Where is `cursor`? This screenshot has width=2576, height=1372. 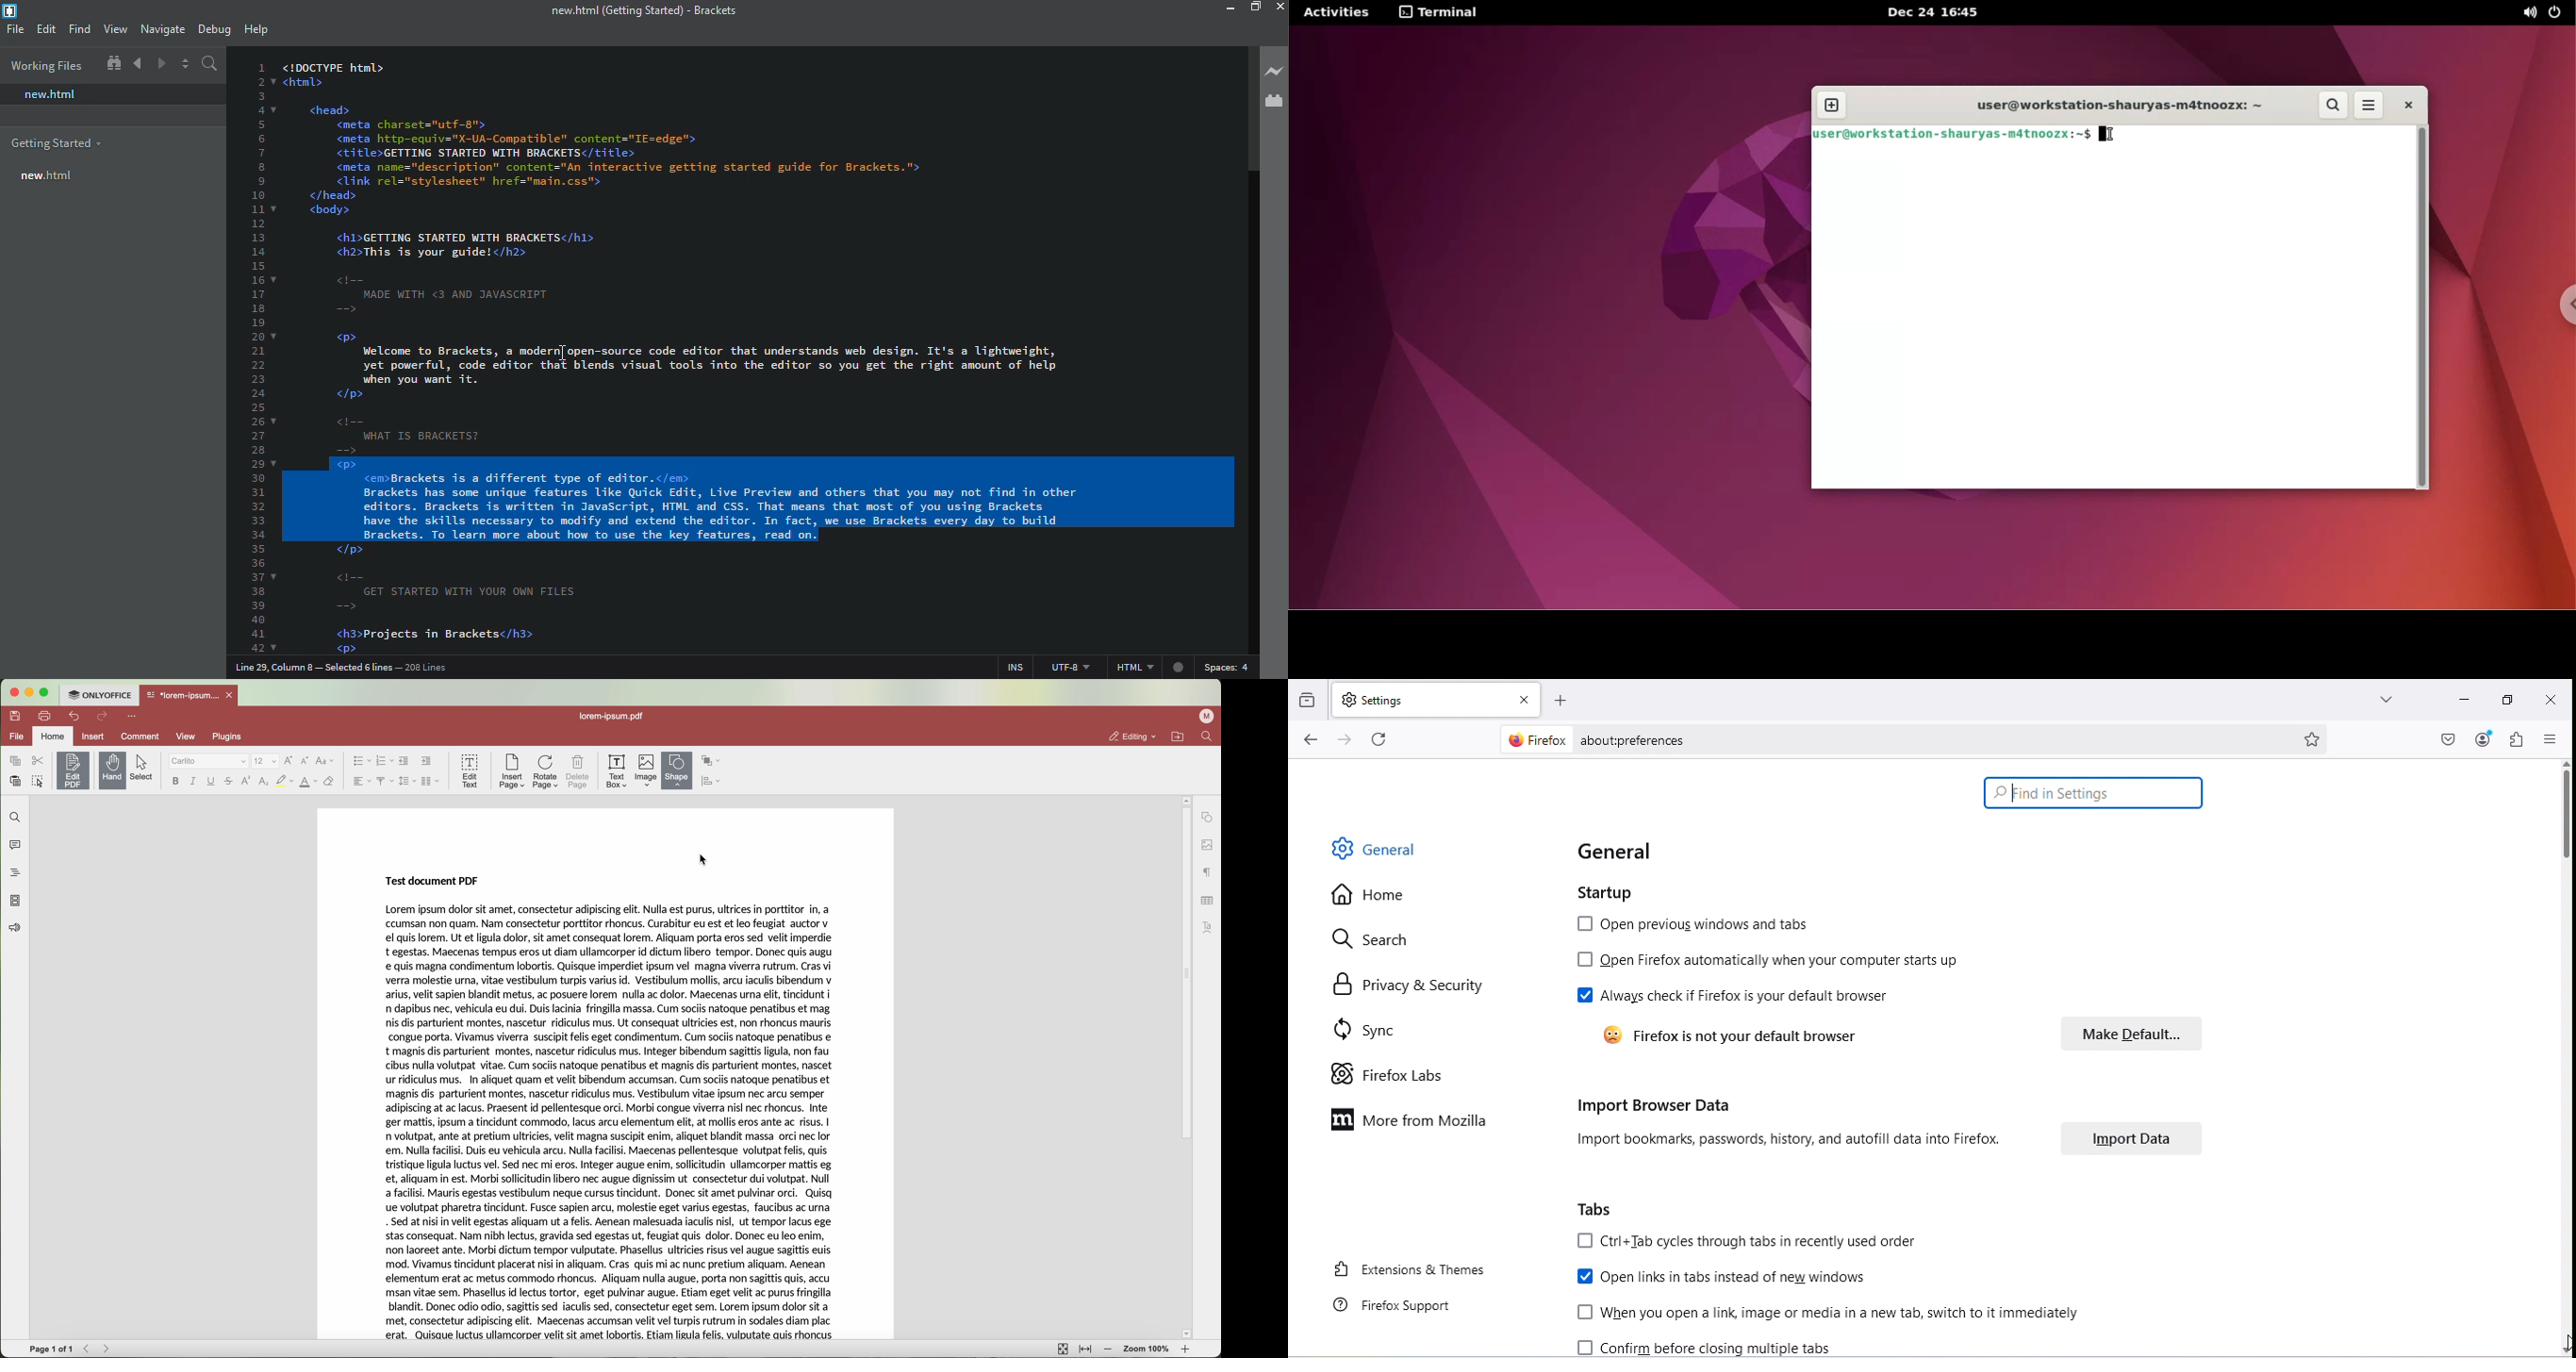
cursor is located at coordinates (2564, 1336).